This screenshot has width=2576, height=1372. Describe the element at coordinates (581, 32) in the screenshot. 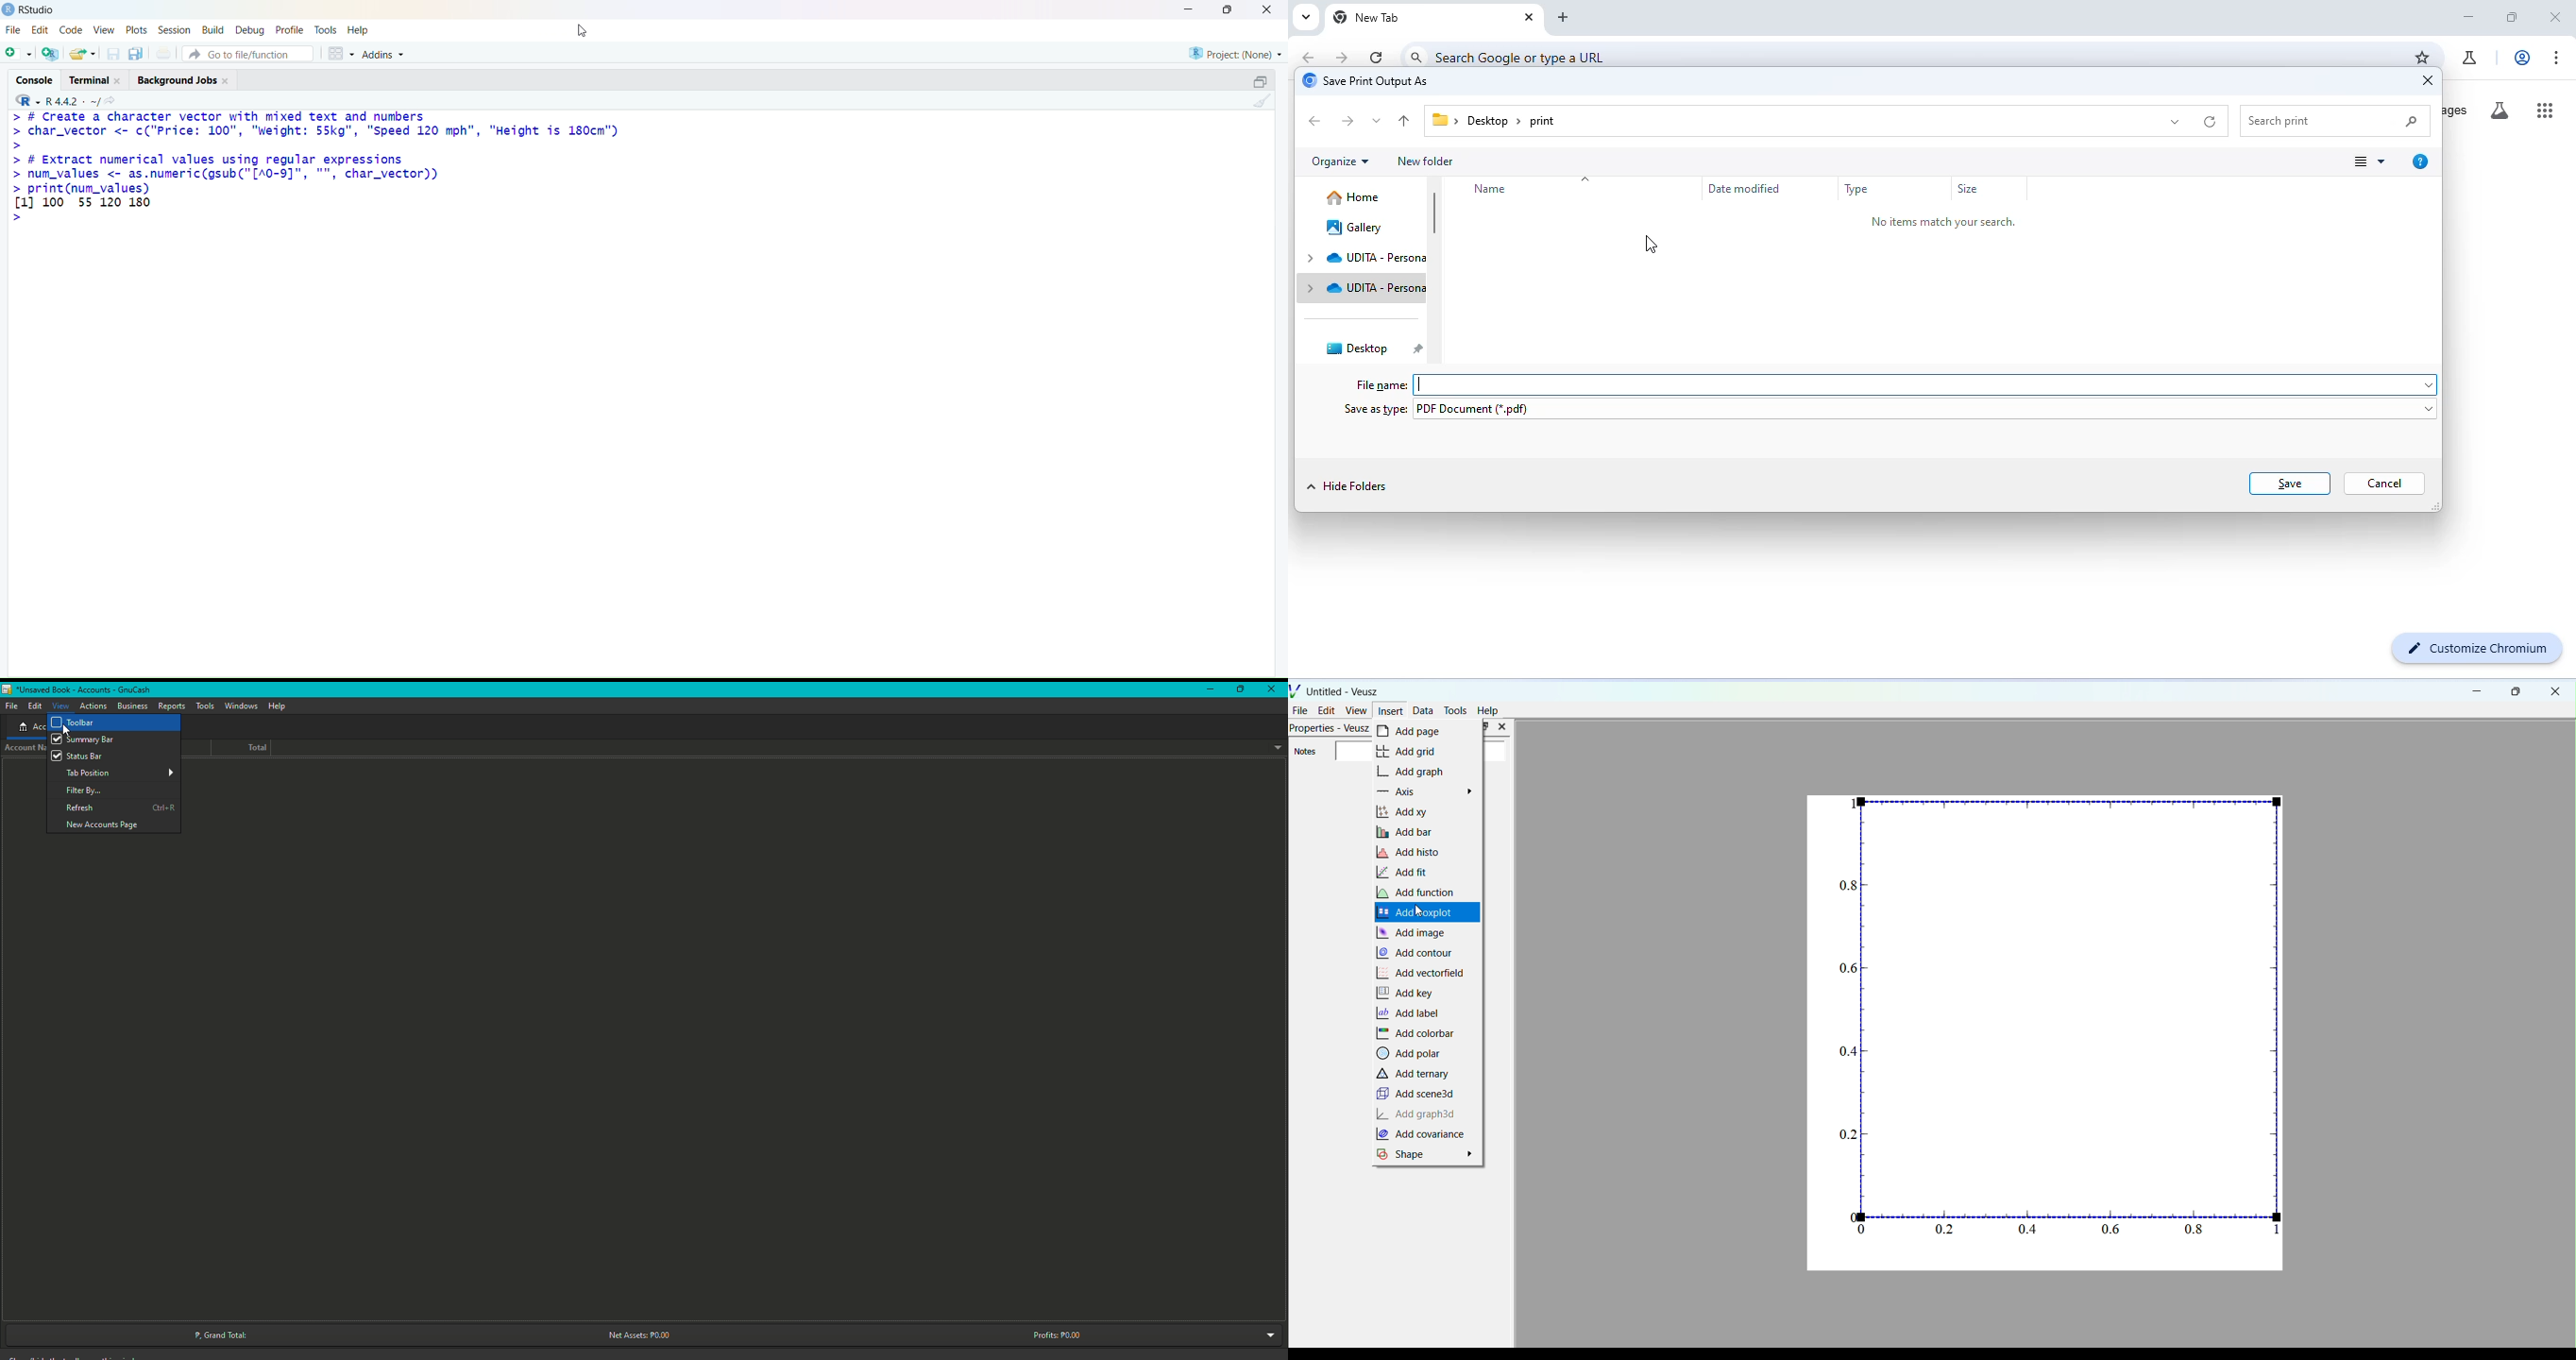

I see `cursor` at that location.